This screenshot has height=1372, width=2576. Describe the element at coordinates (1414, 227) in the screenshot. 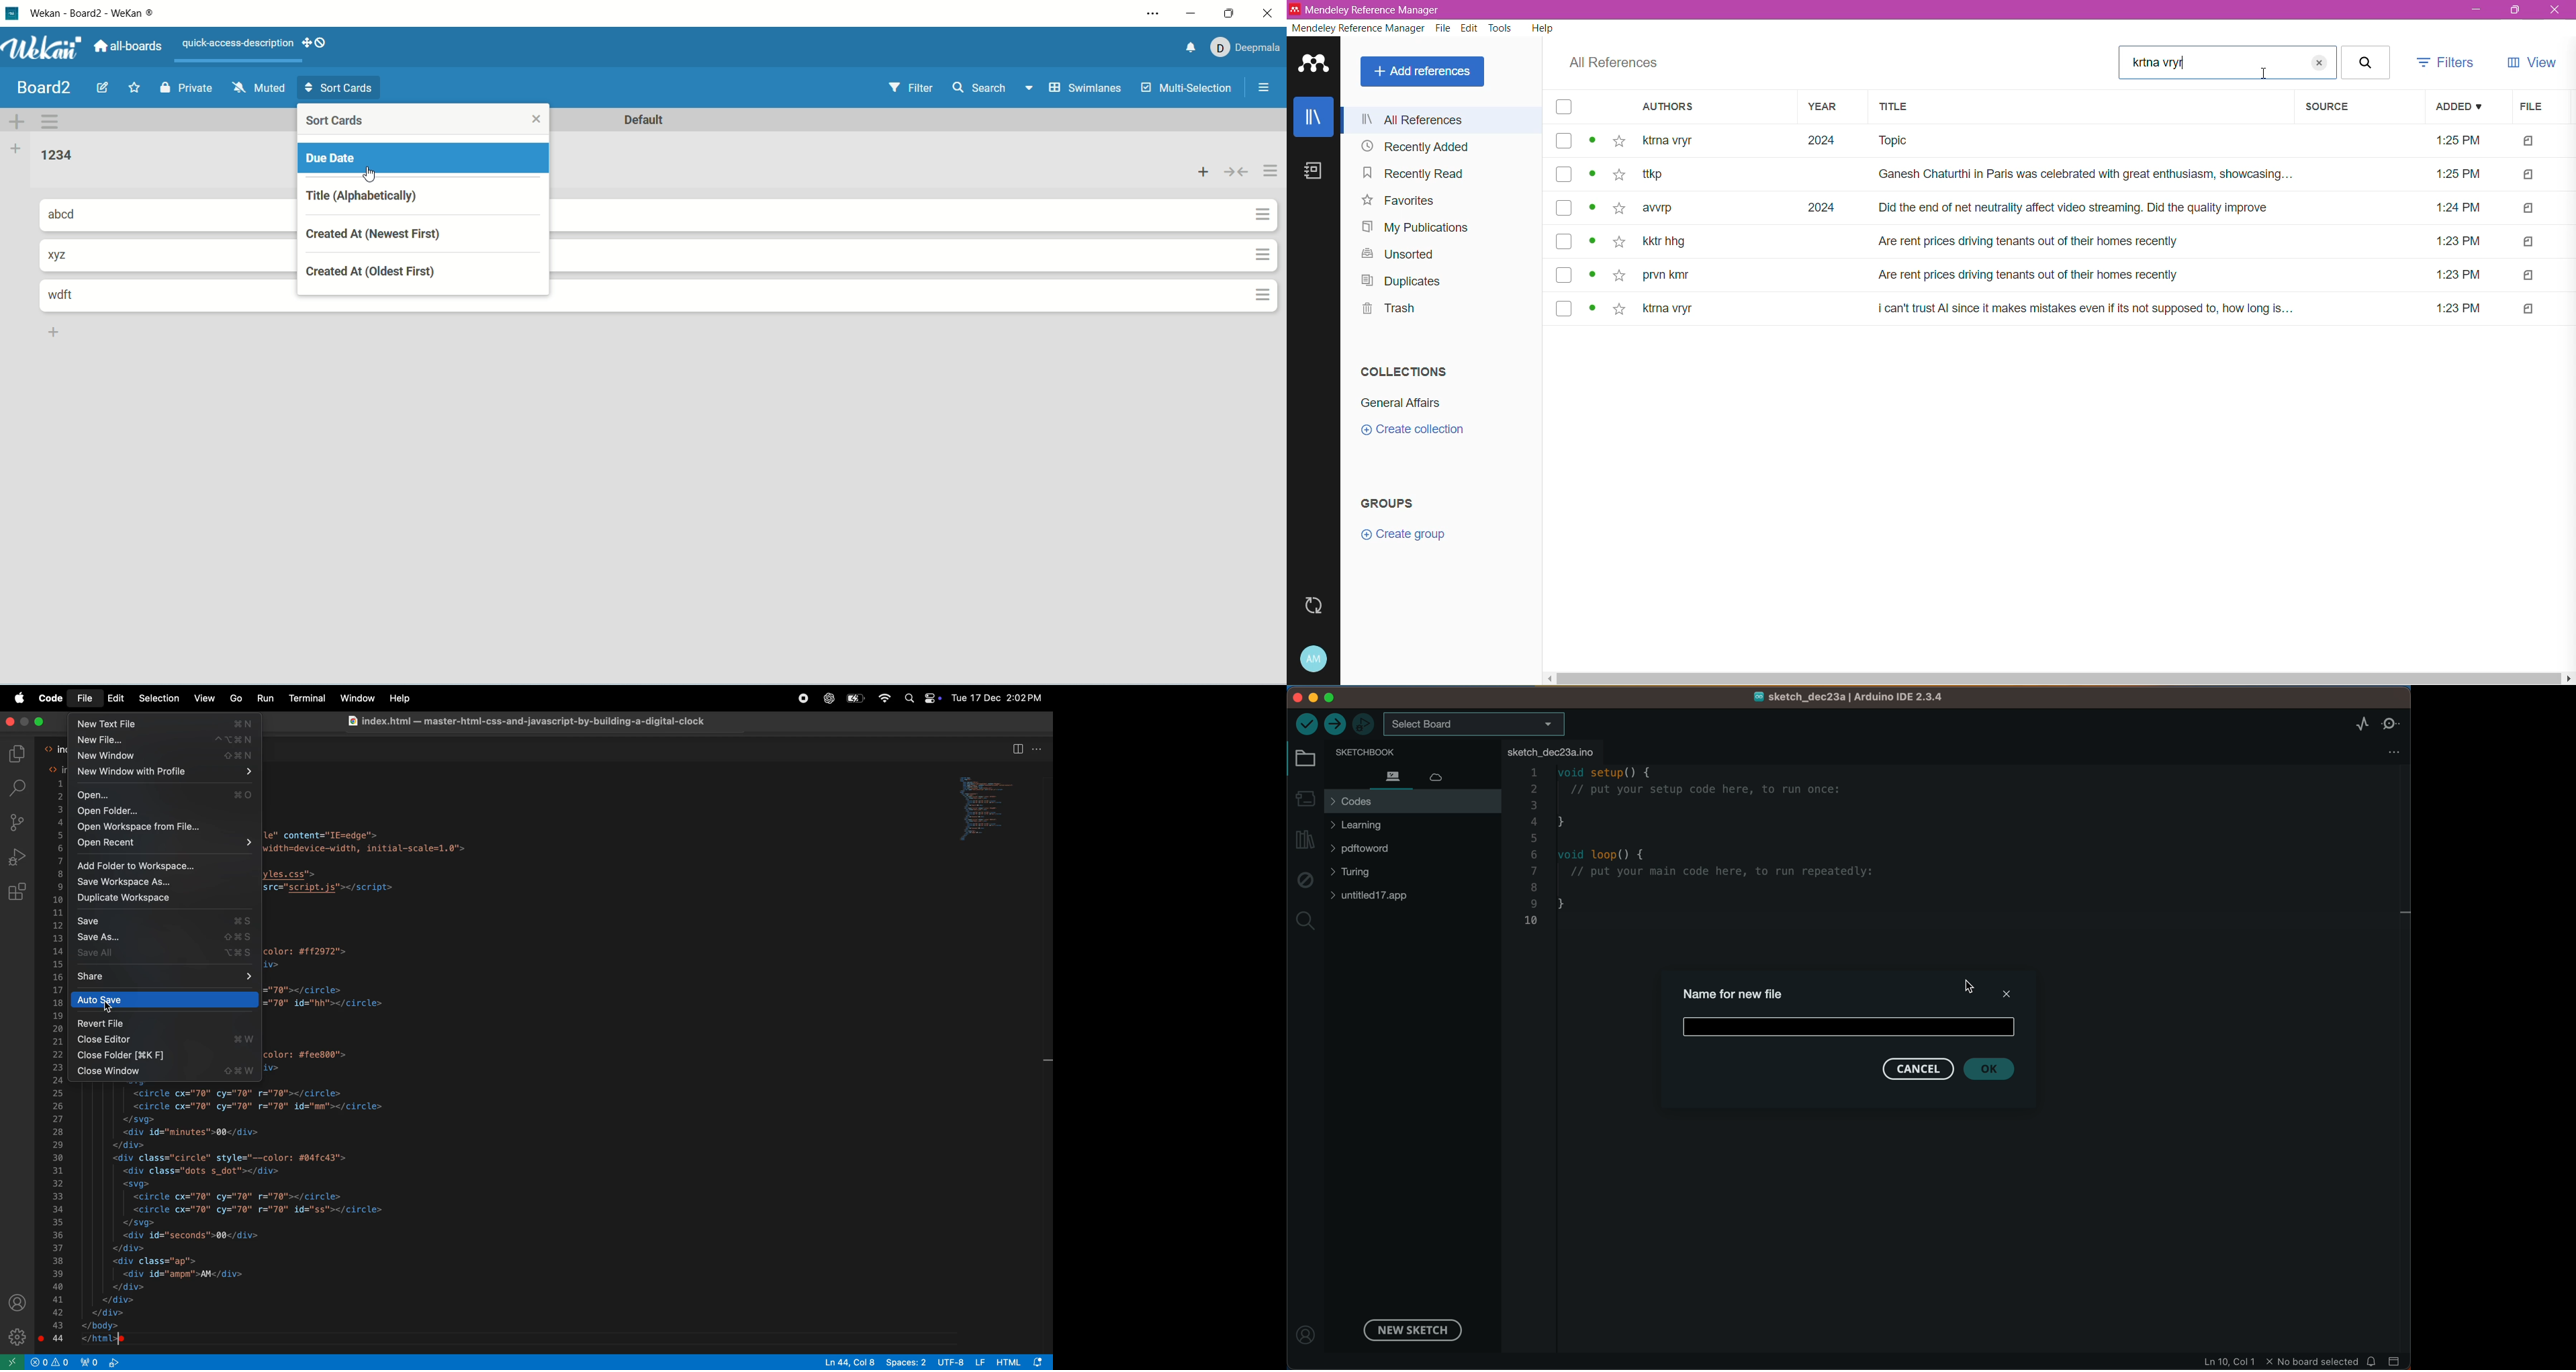

I see `My Publications` at that location.